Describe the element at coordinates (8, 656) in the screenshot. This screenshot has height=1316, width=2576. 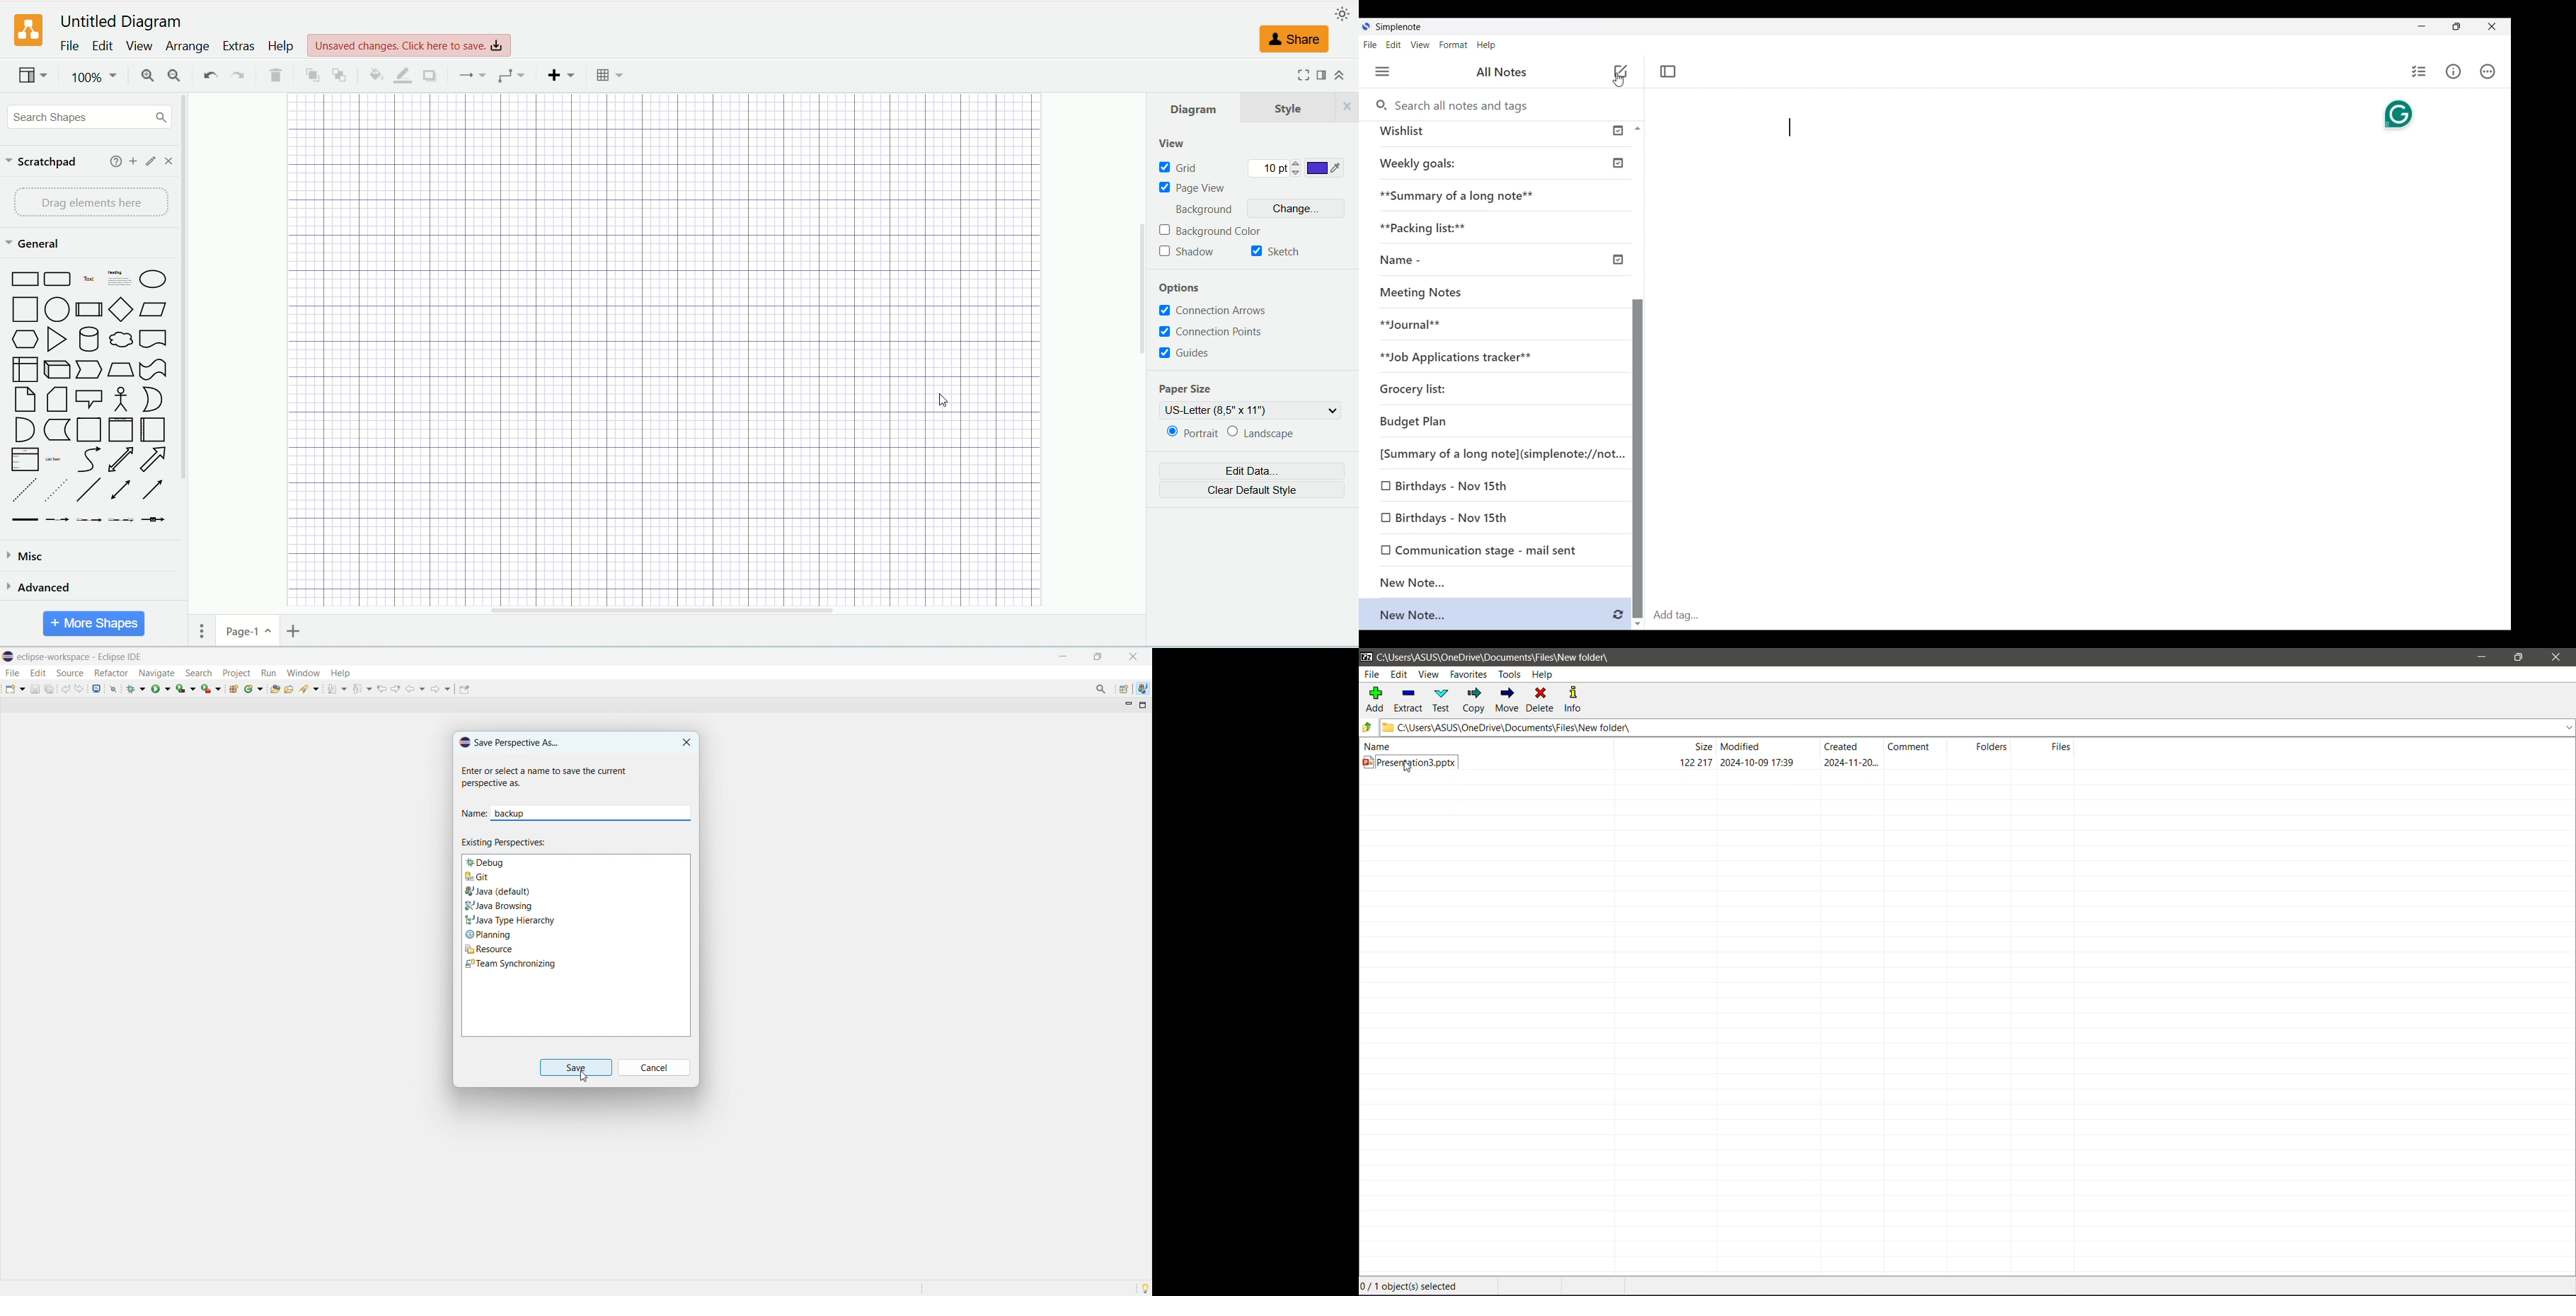
I see `logo` at that location.